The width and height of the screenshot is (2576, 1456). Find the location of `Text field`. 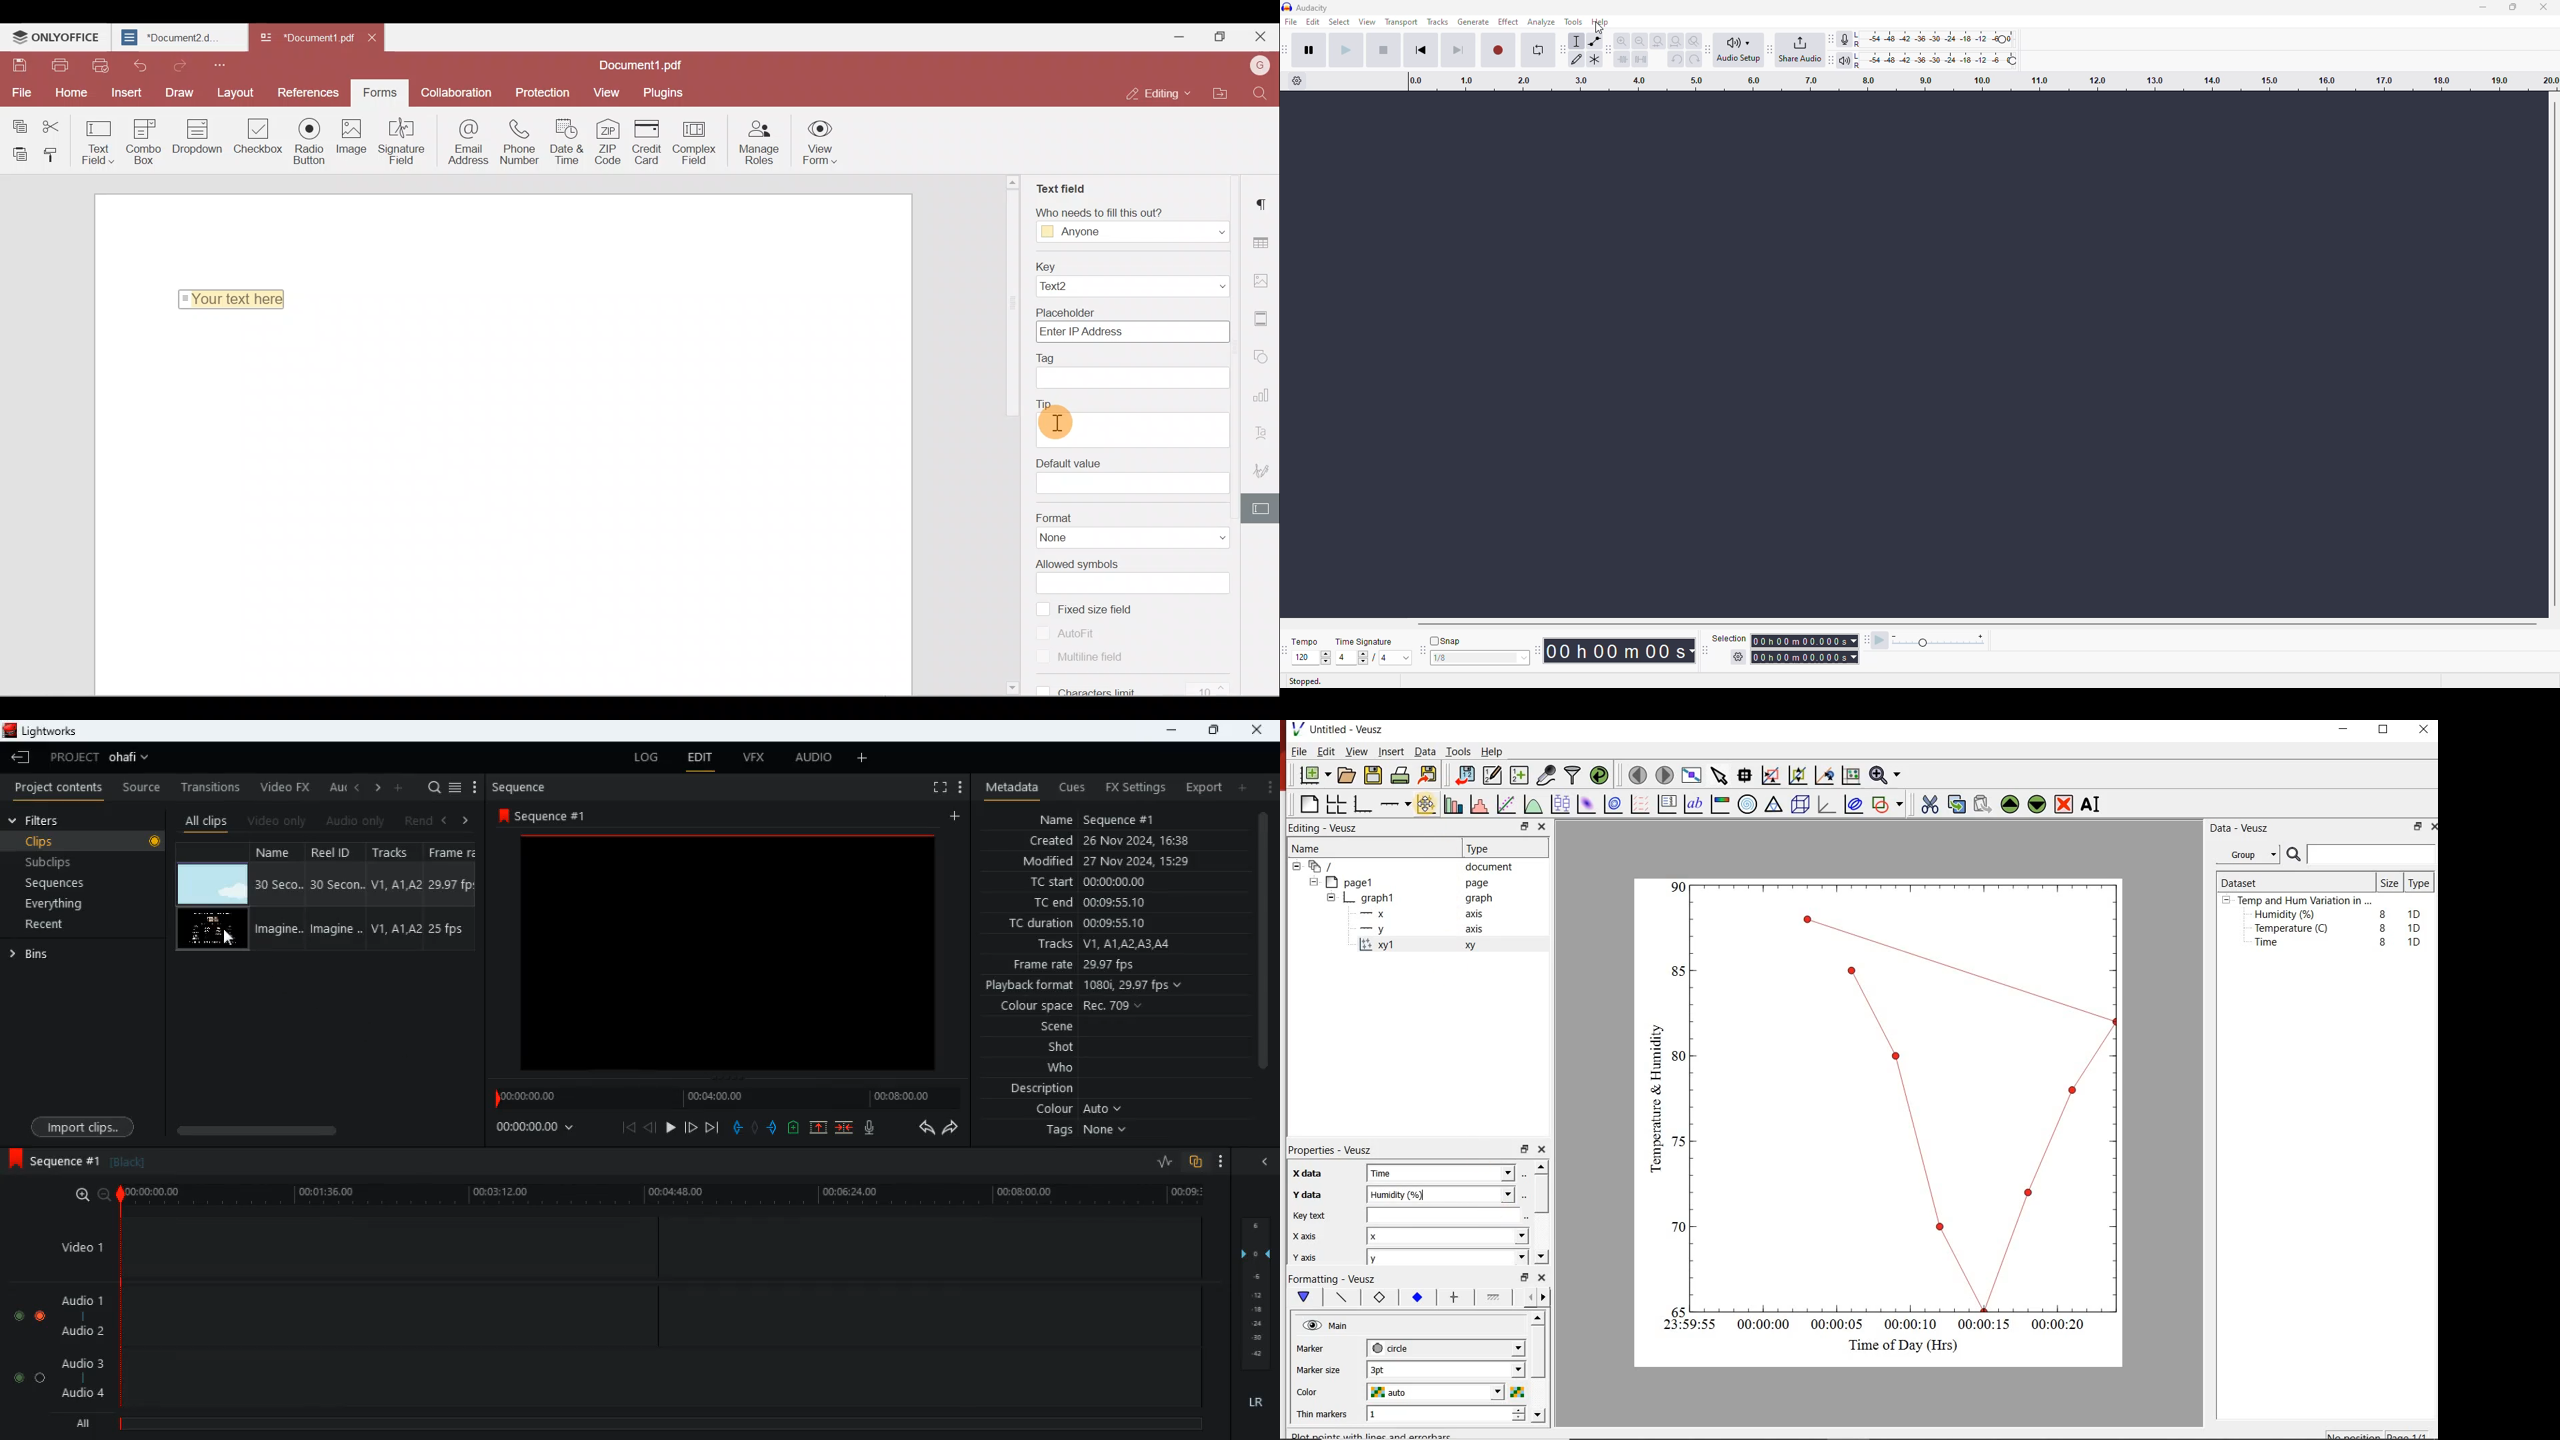

Text field is located at coordinates (1059, 183).